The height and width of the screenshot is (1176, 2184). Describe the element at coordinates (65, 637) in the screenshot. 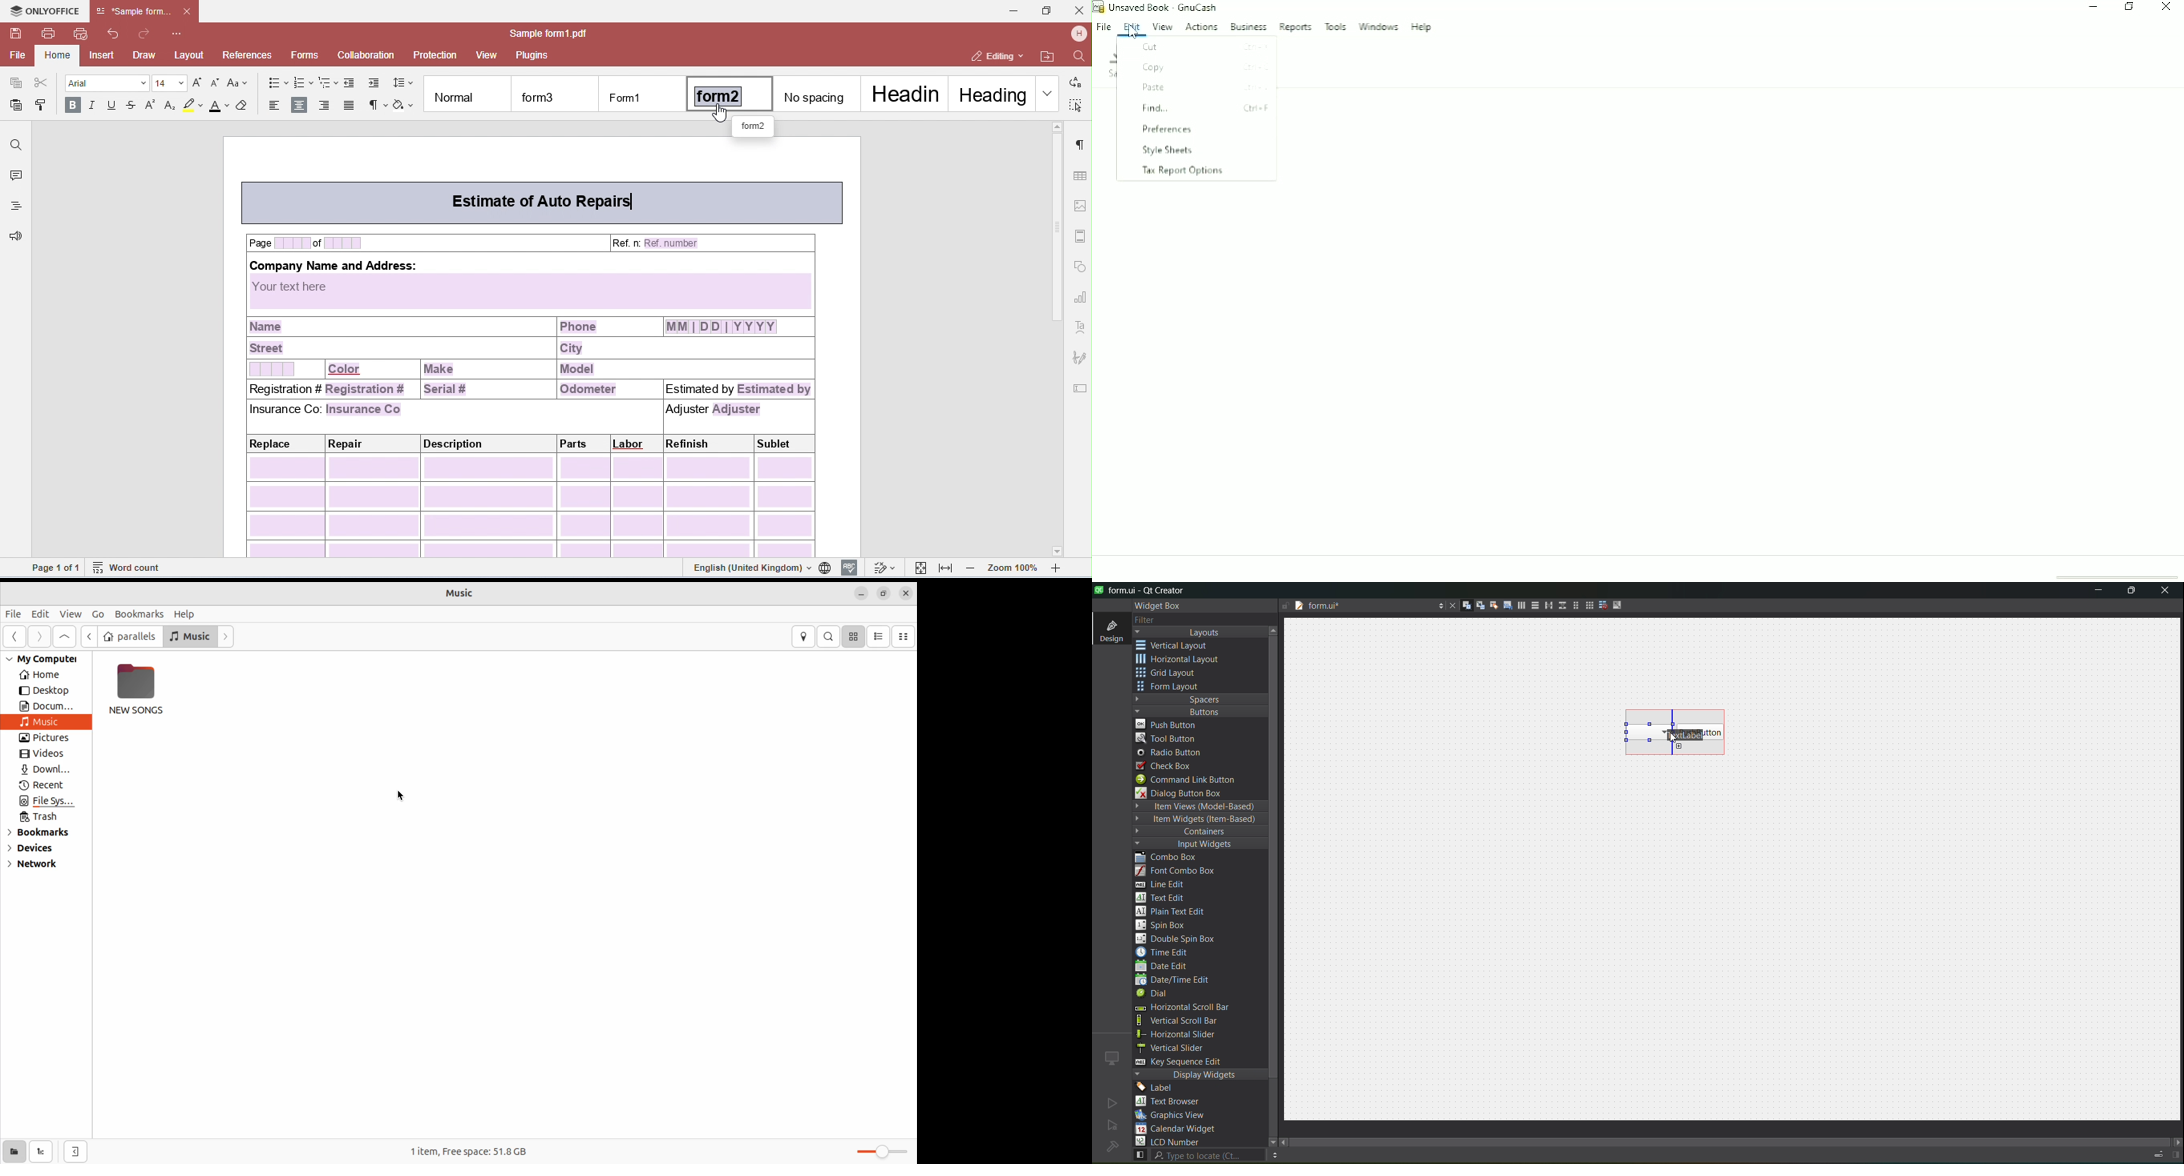

I see `go first ` at that location.